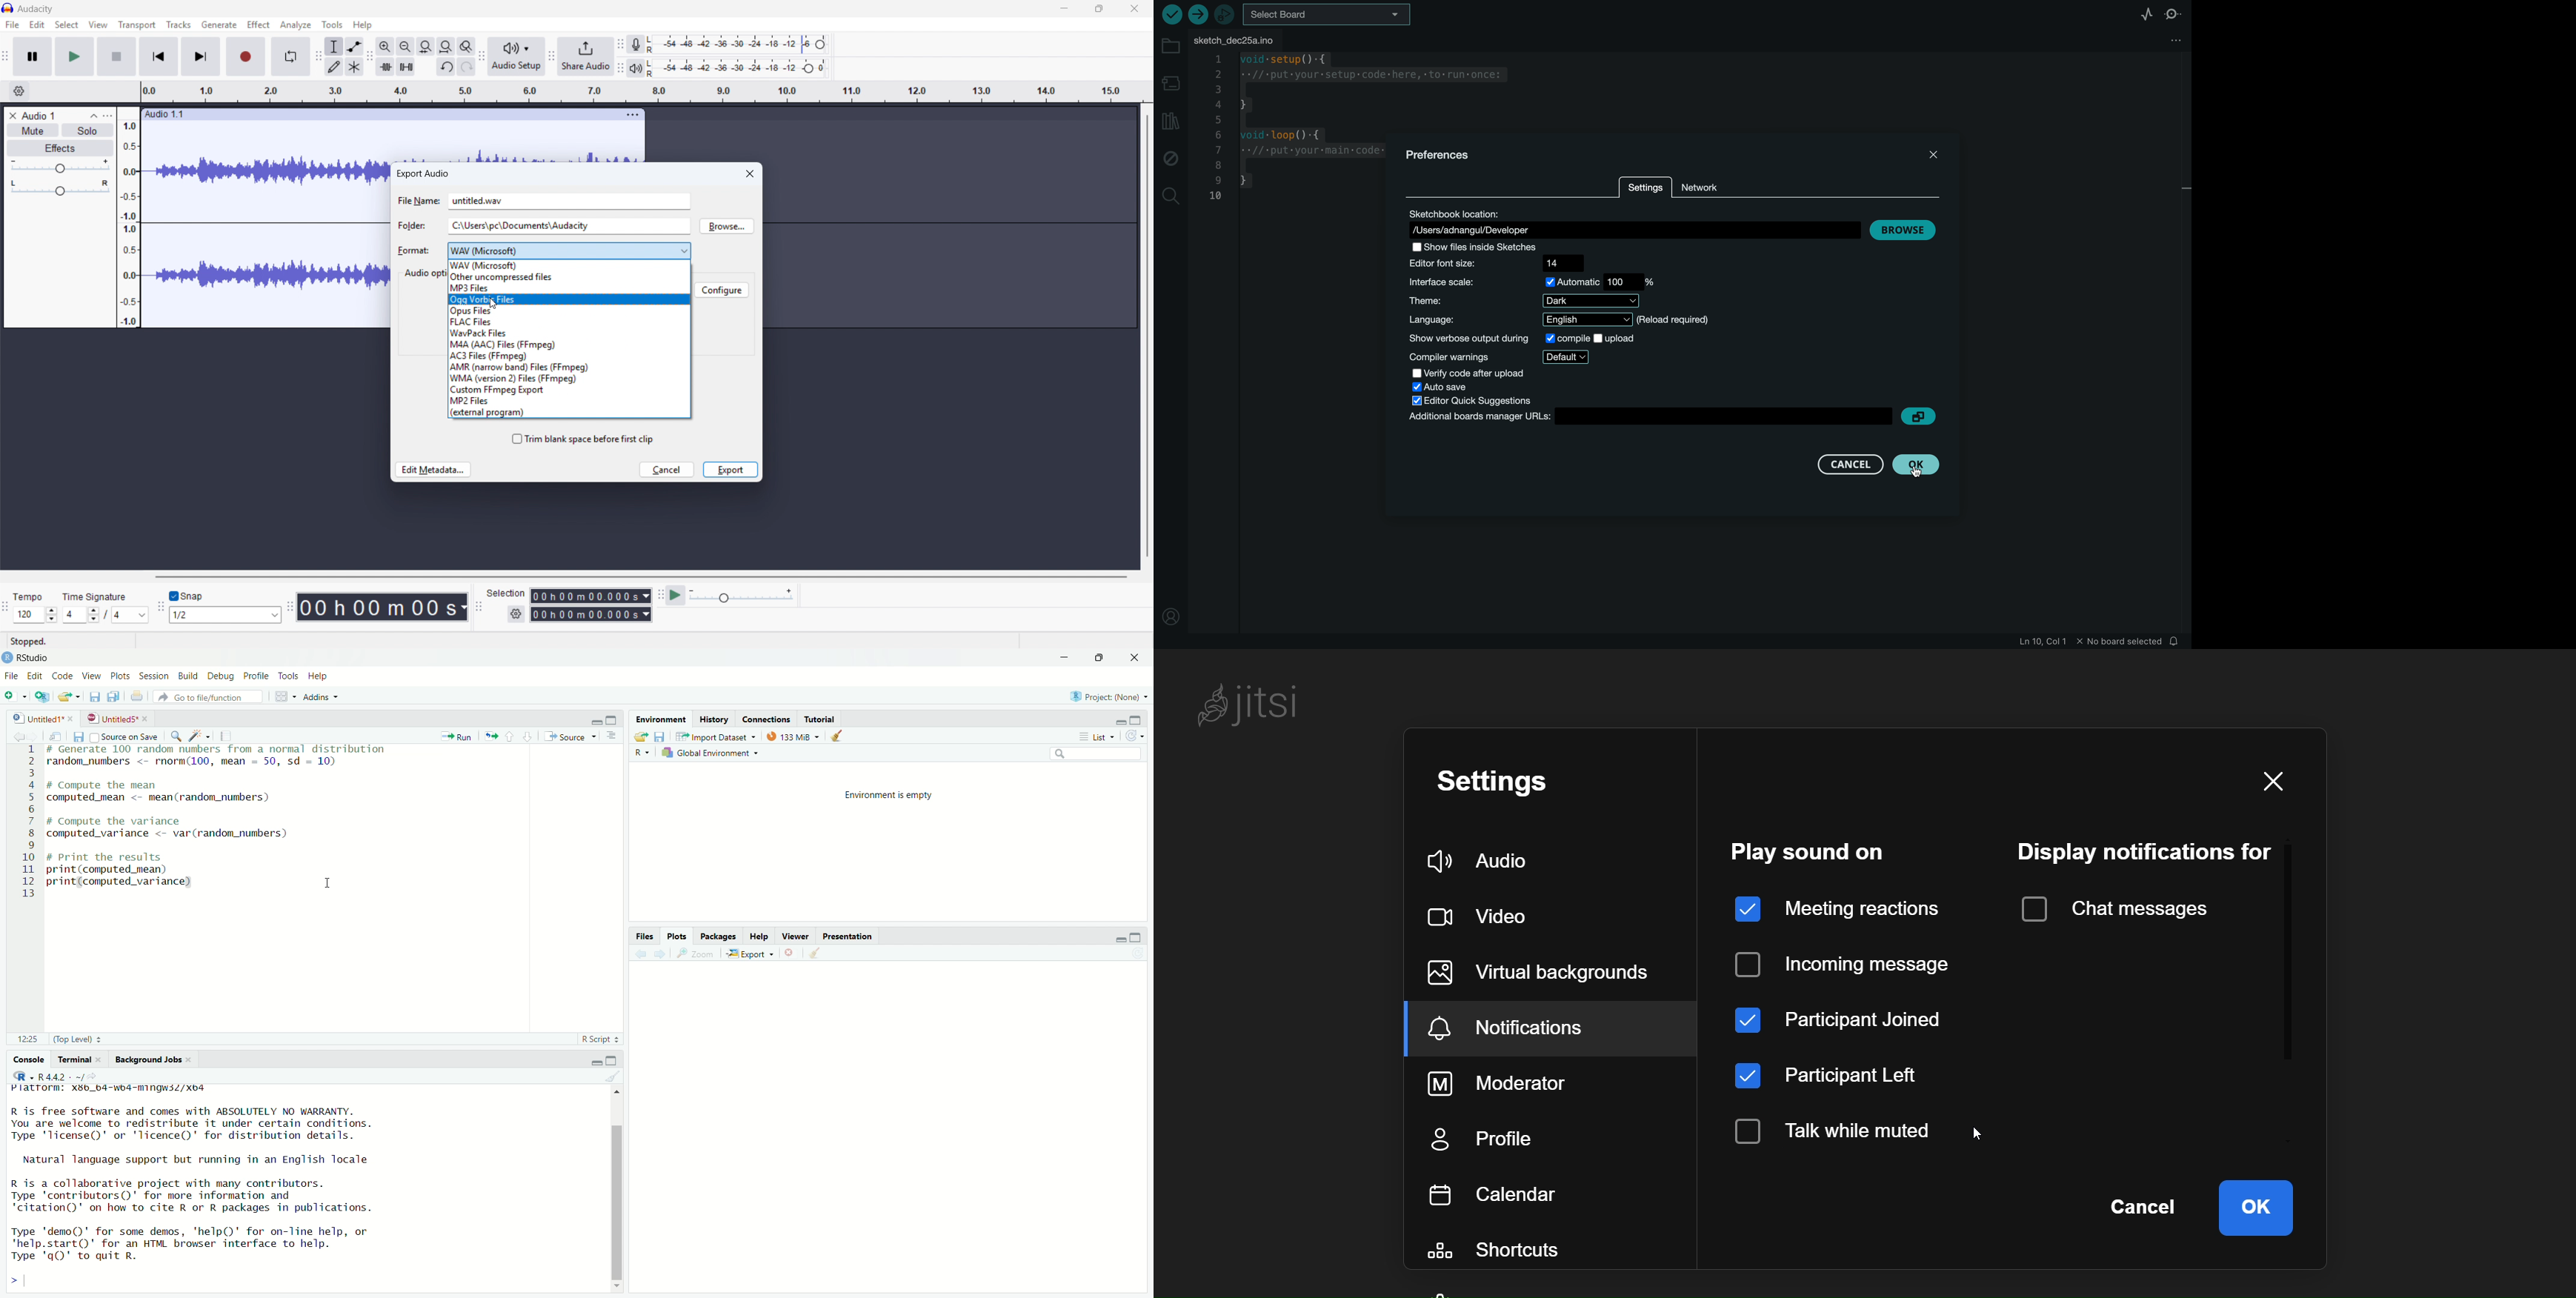 The width and height of the screenshot is (2576, 1316). I want to click on source on save, so click(126, 736).